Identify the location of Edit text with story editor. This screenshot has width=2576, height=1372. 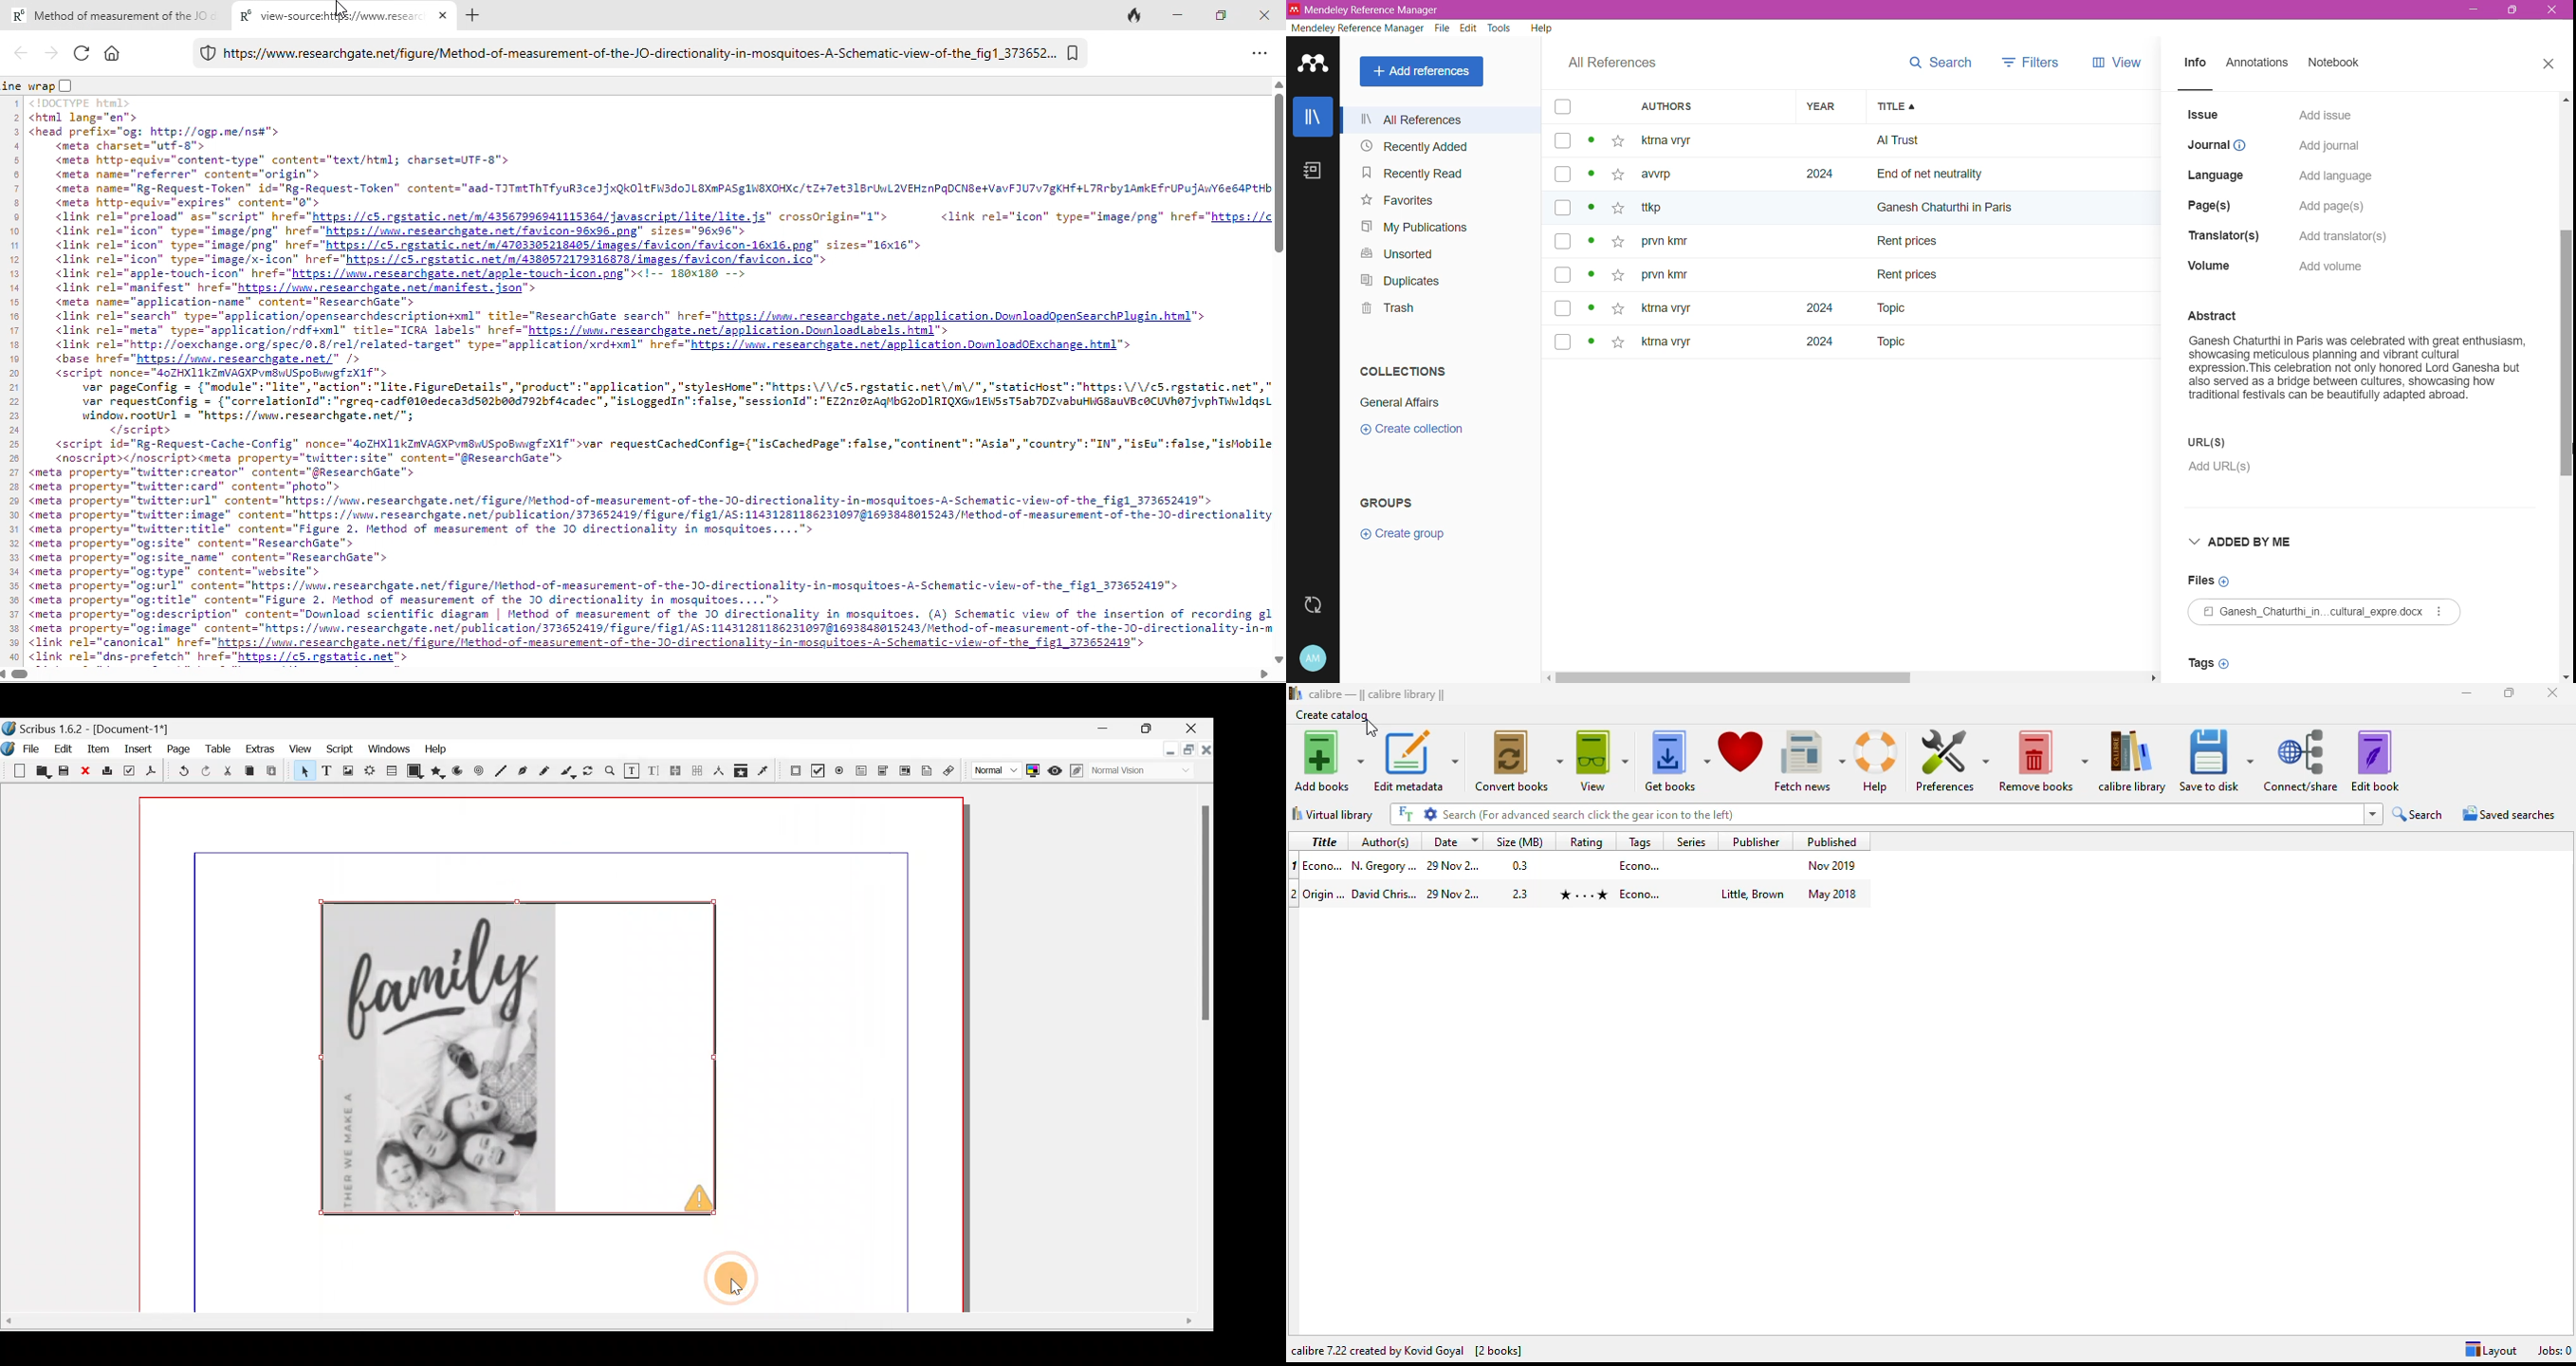
(653, 770).